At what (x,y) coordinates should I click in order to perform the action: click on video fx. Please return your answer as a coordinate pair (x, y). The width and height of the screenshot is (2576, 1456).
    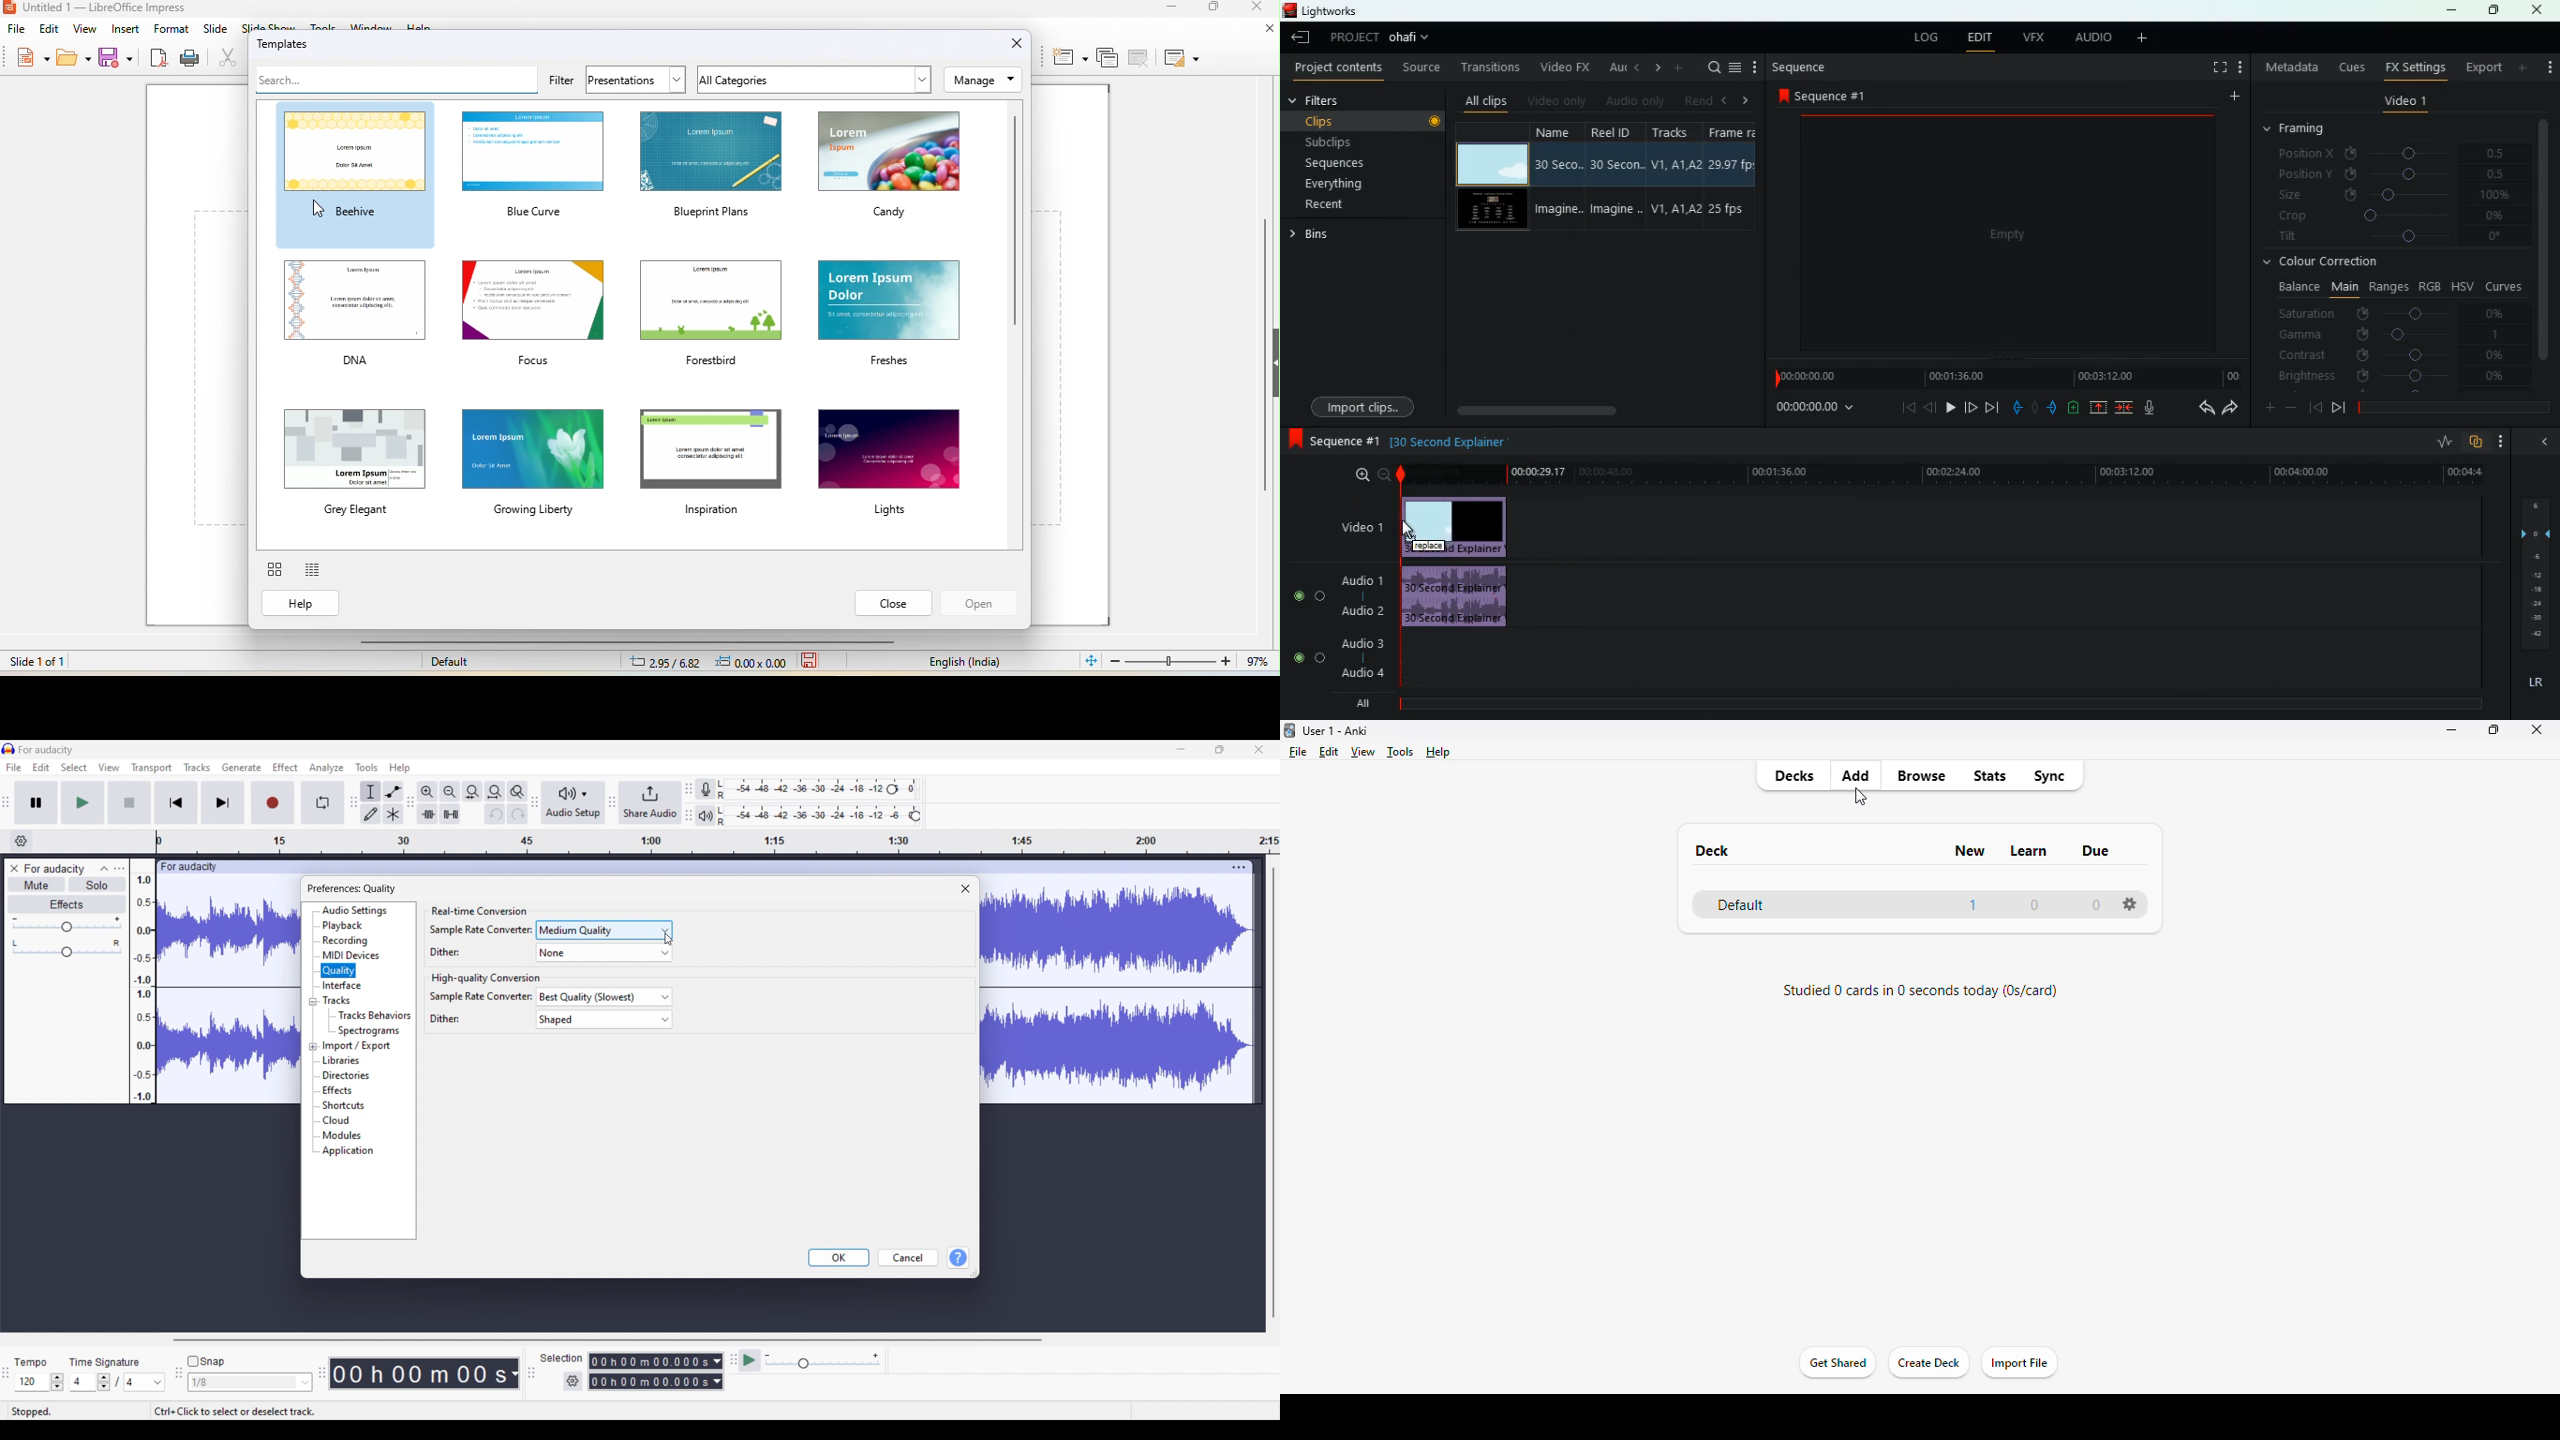
    Looking at the image, I should click on (1562, 68).